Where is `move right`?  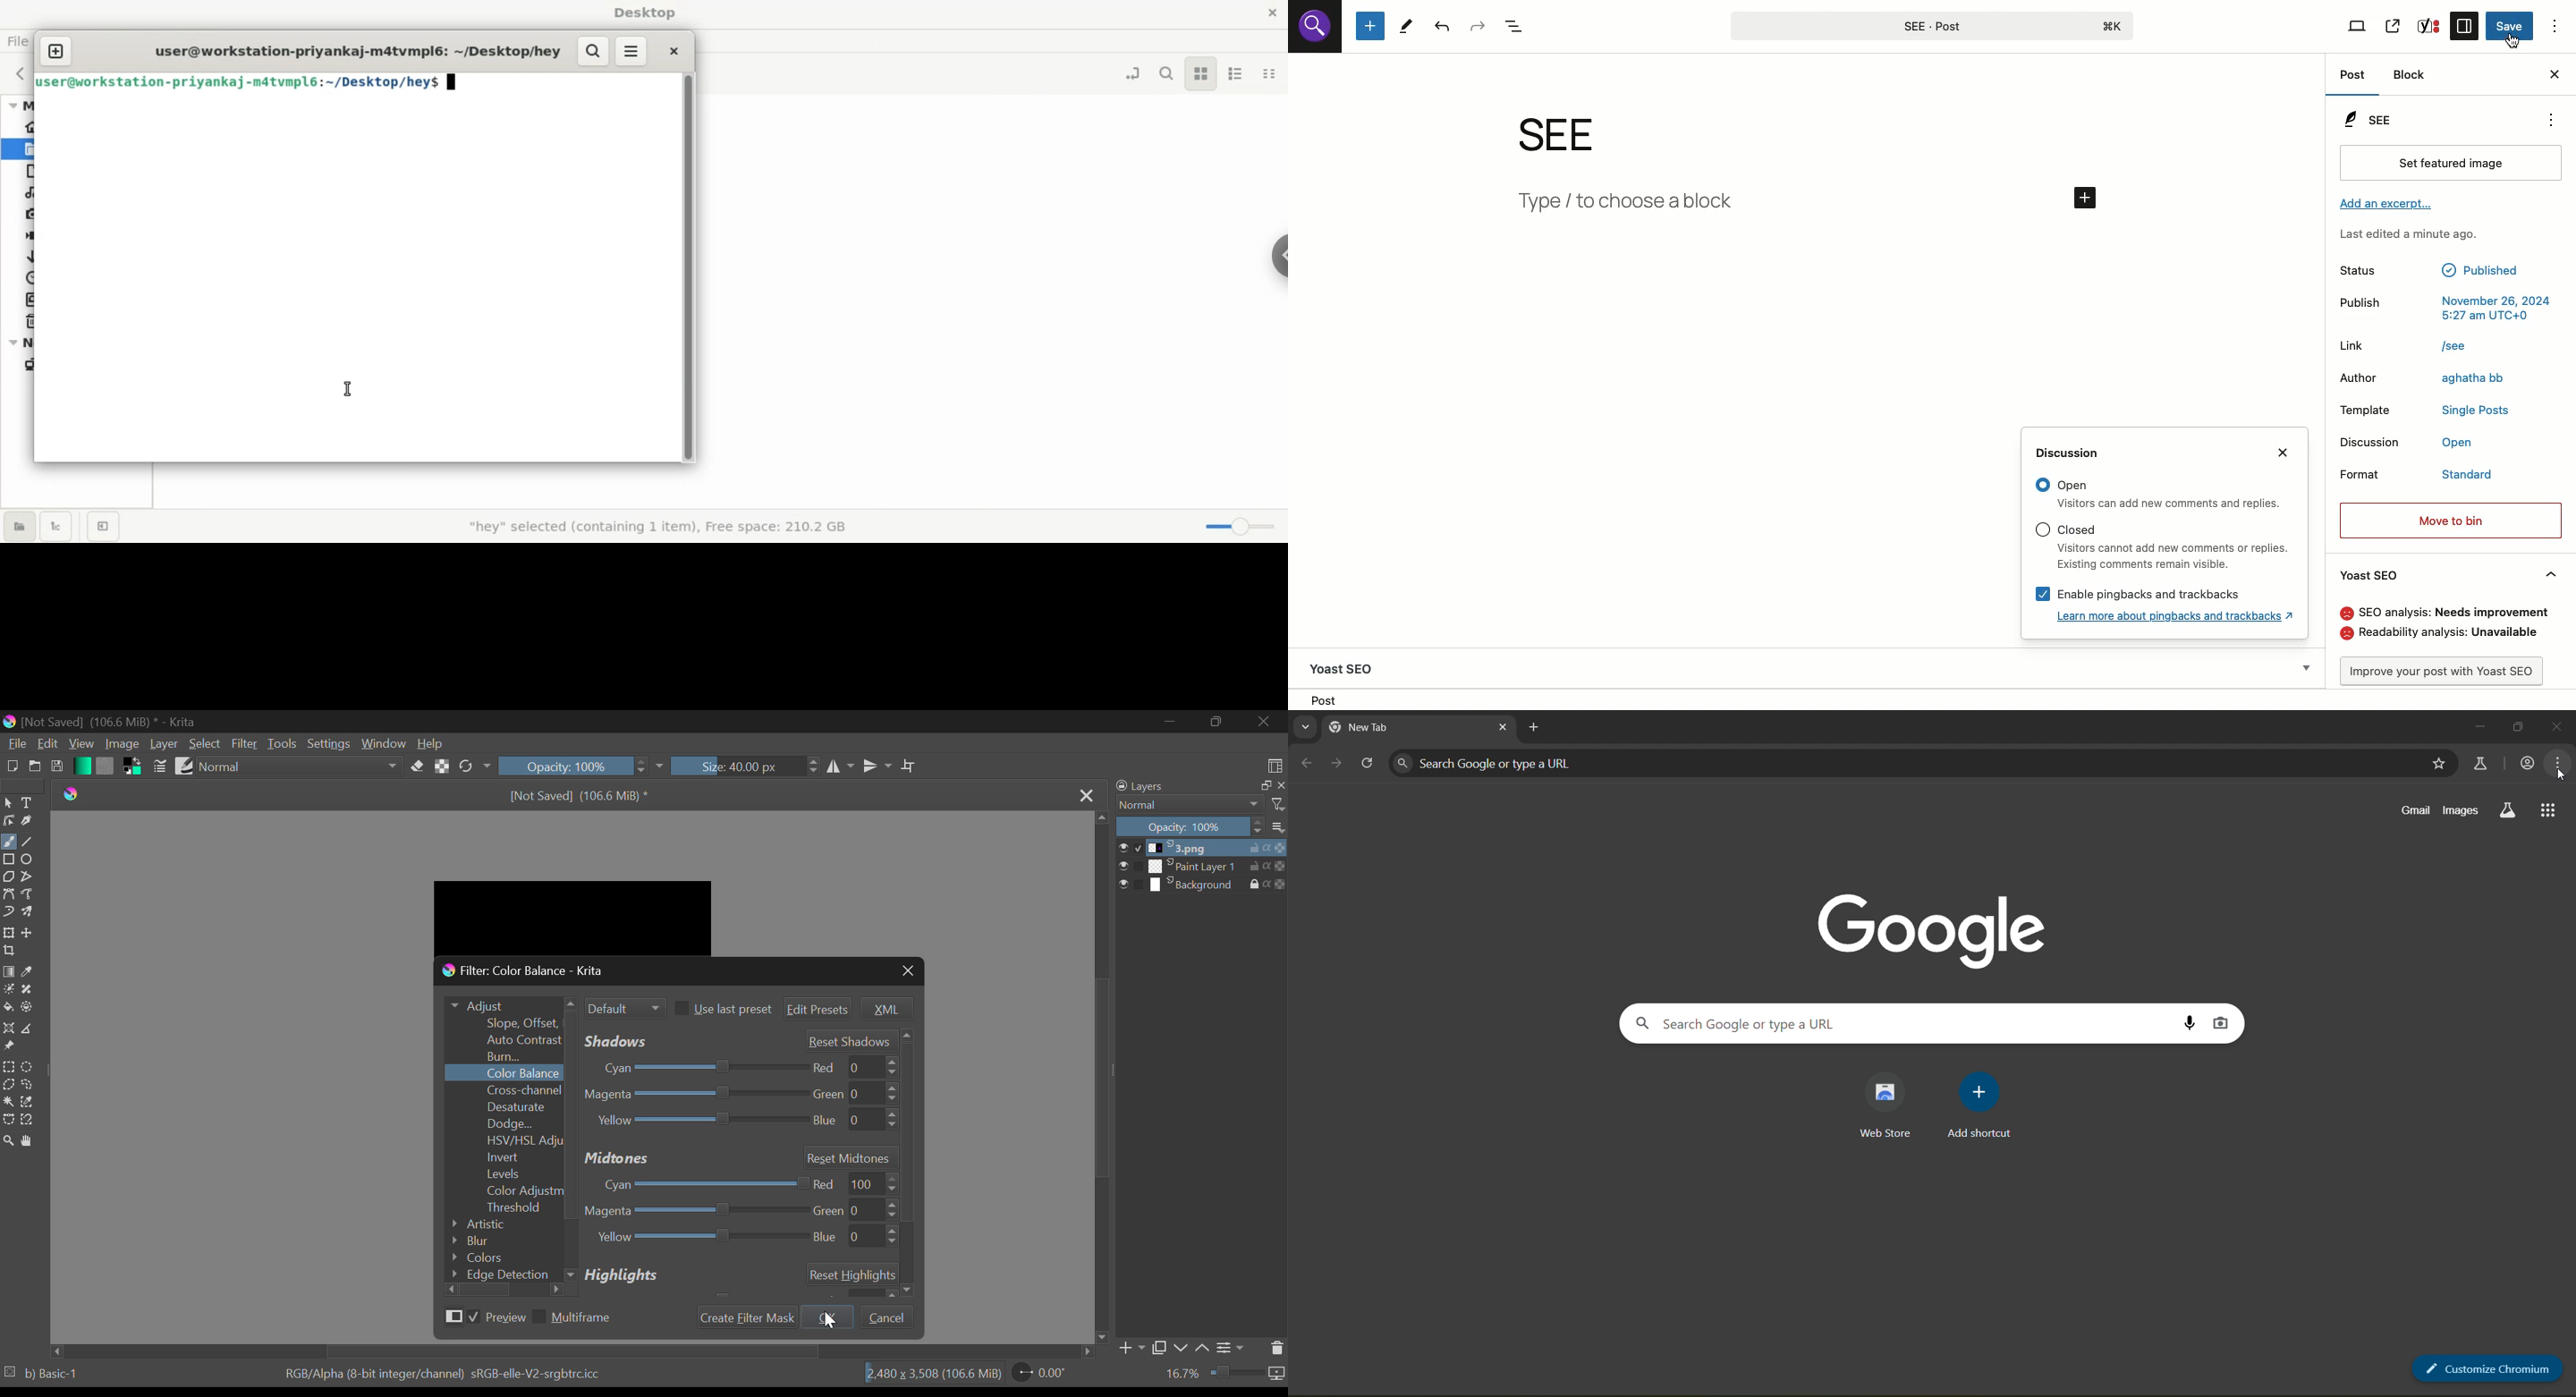 move right is located at coordinates (1081, 1353).